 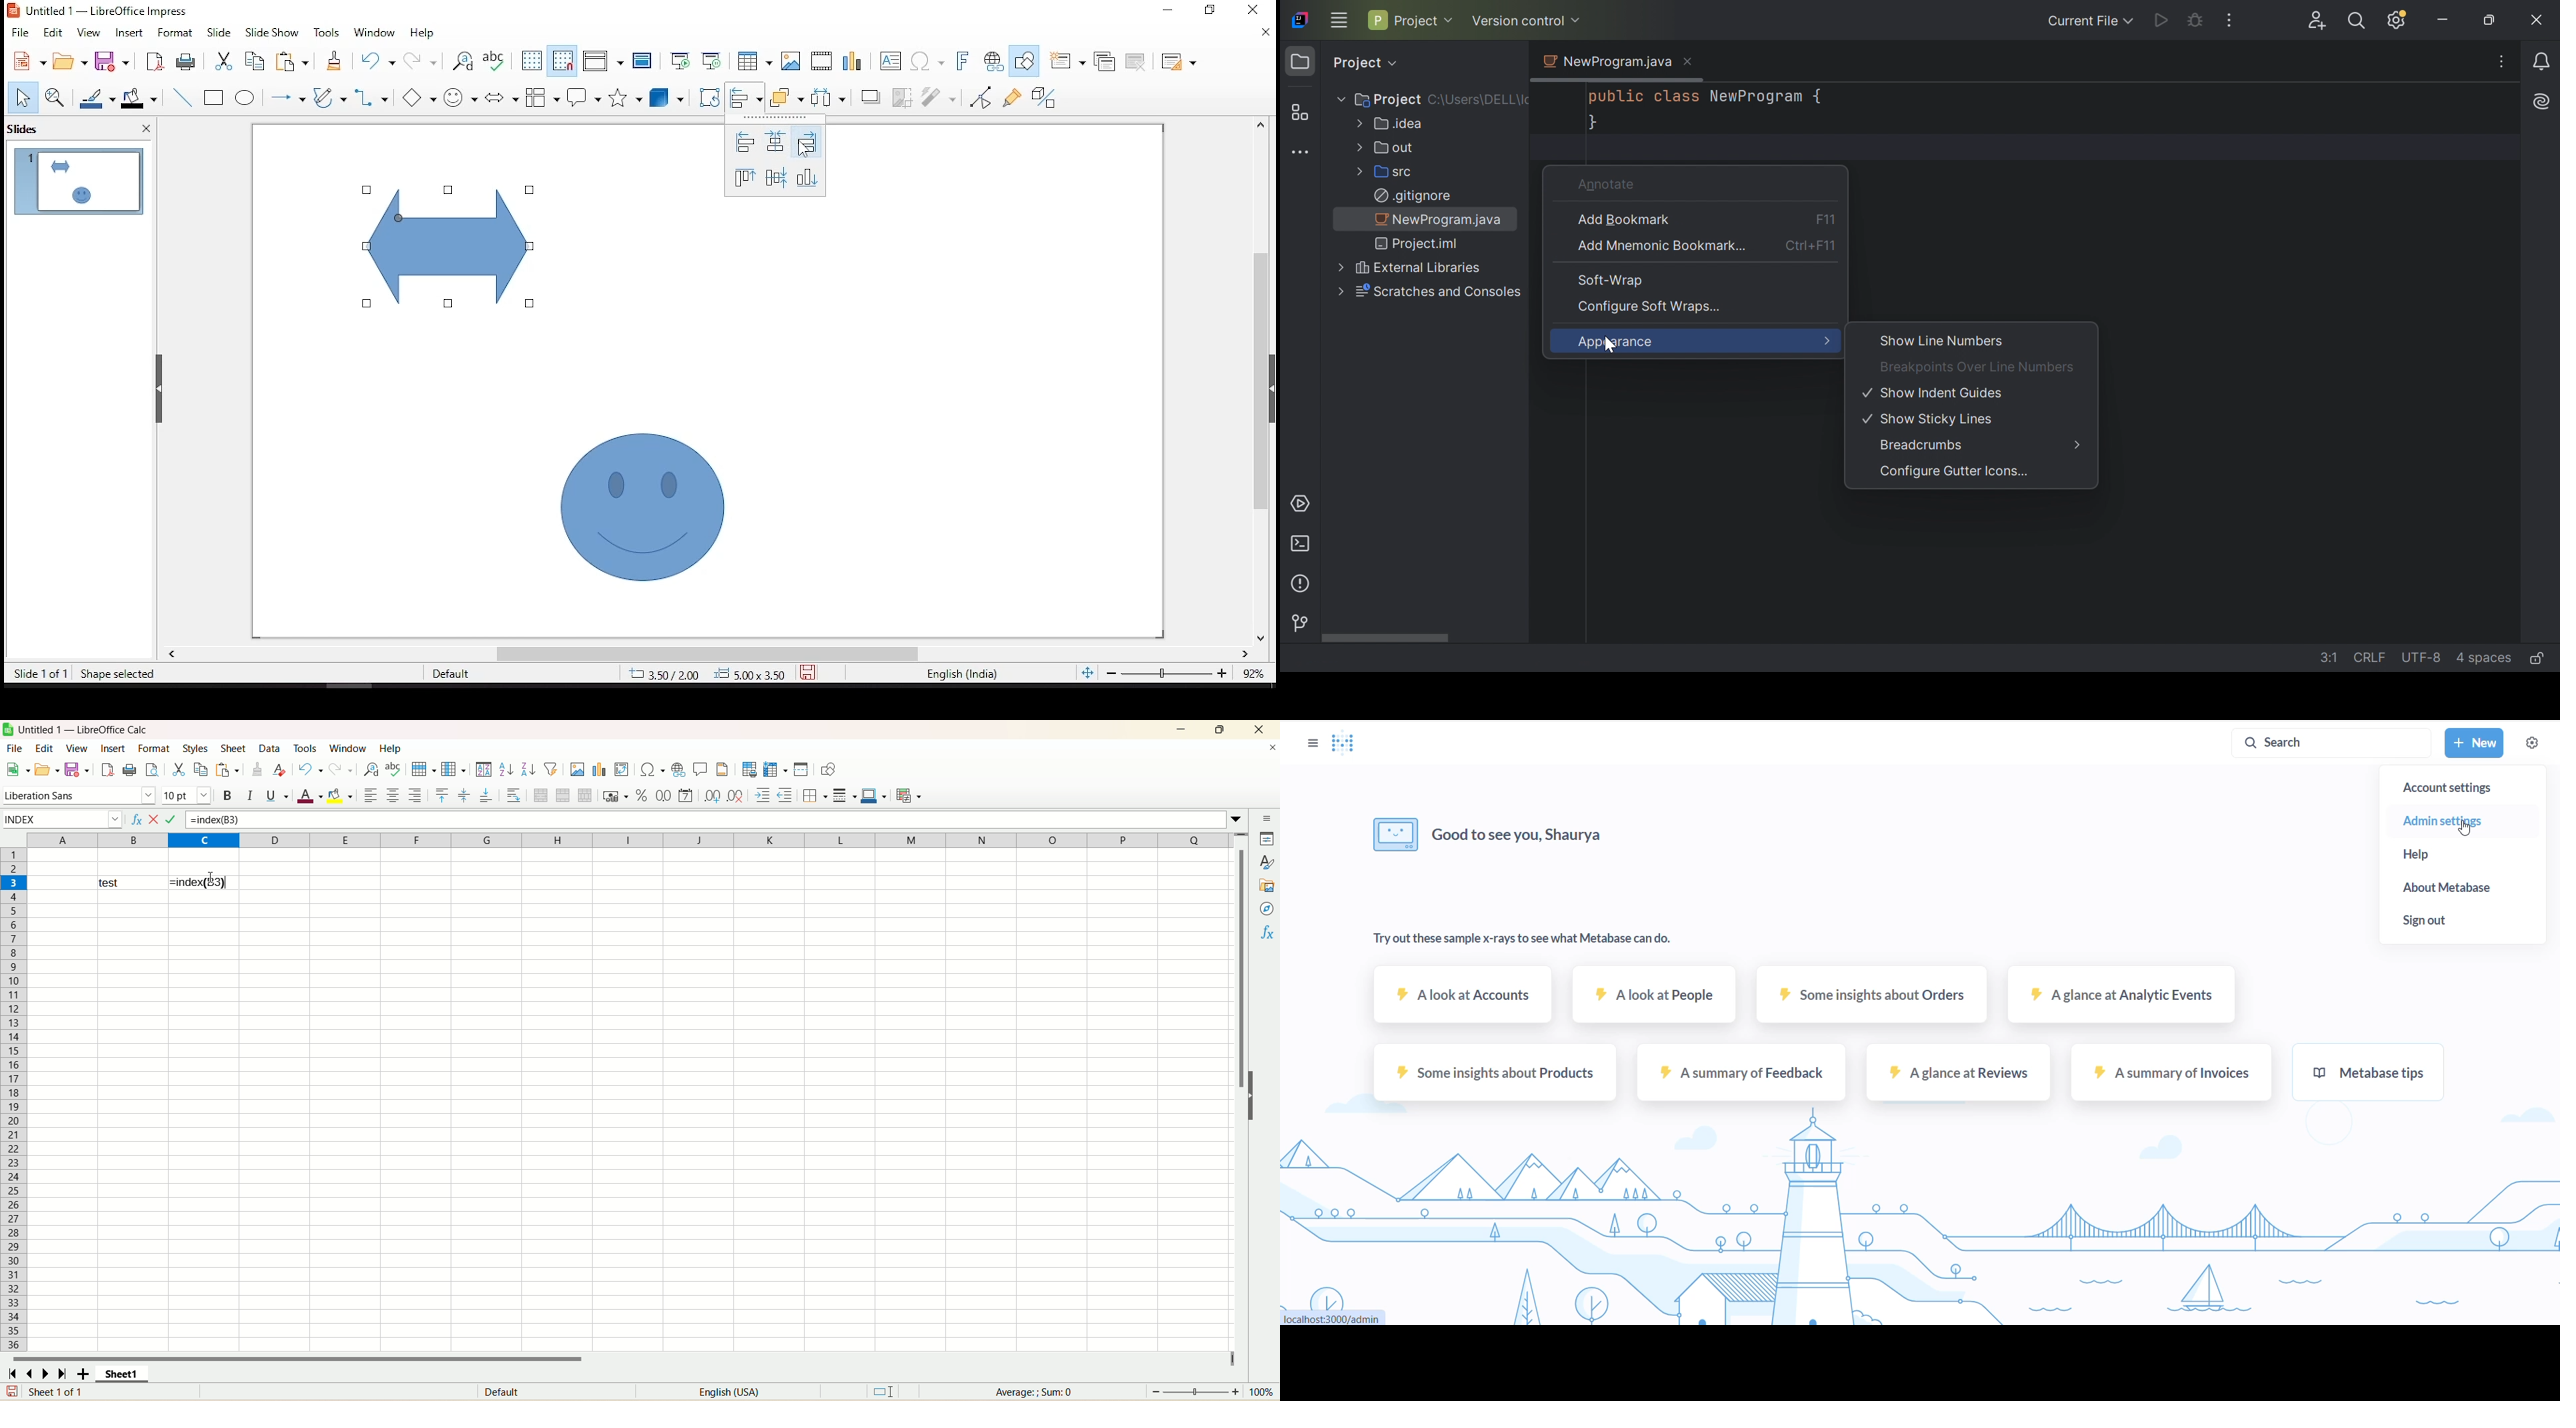 I want to click on slide 1, so click(x=79, y=181).